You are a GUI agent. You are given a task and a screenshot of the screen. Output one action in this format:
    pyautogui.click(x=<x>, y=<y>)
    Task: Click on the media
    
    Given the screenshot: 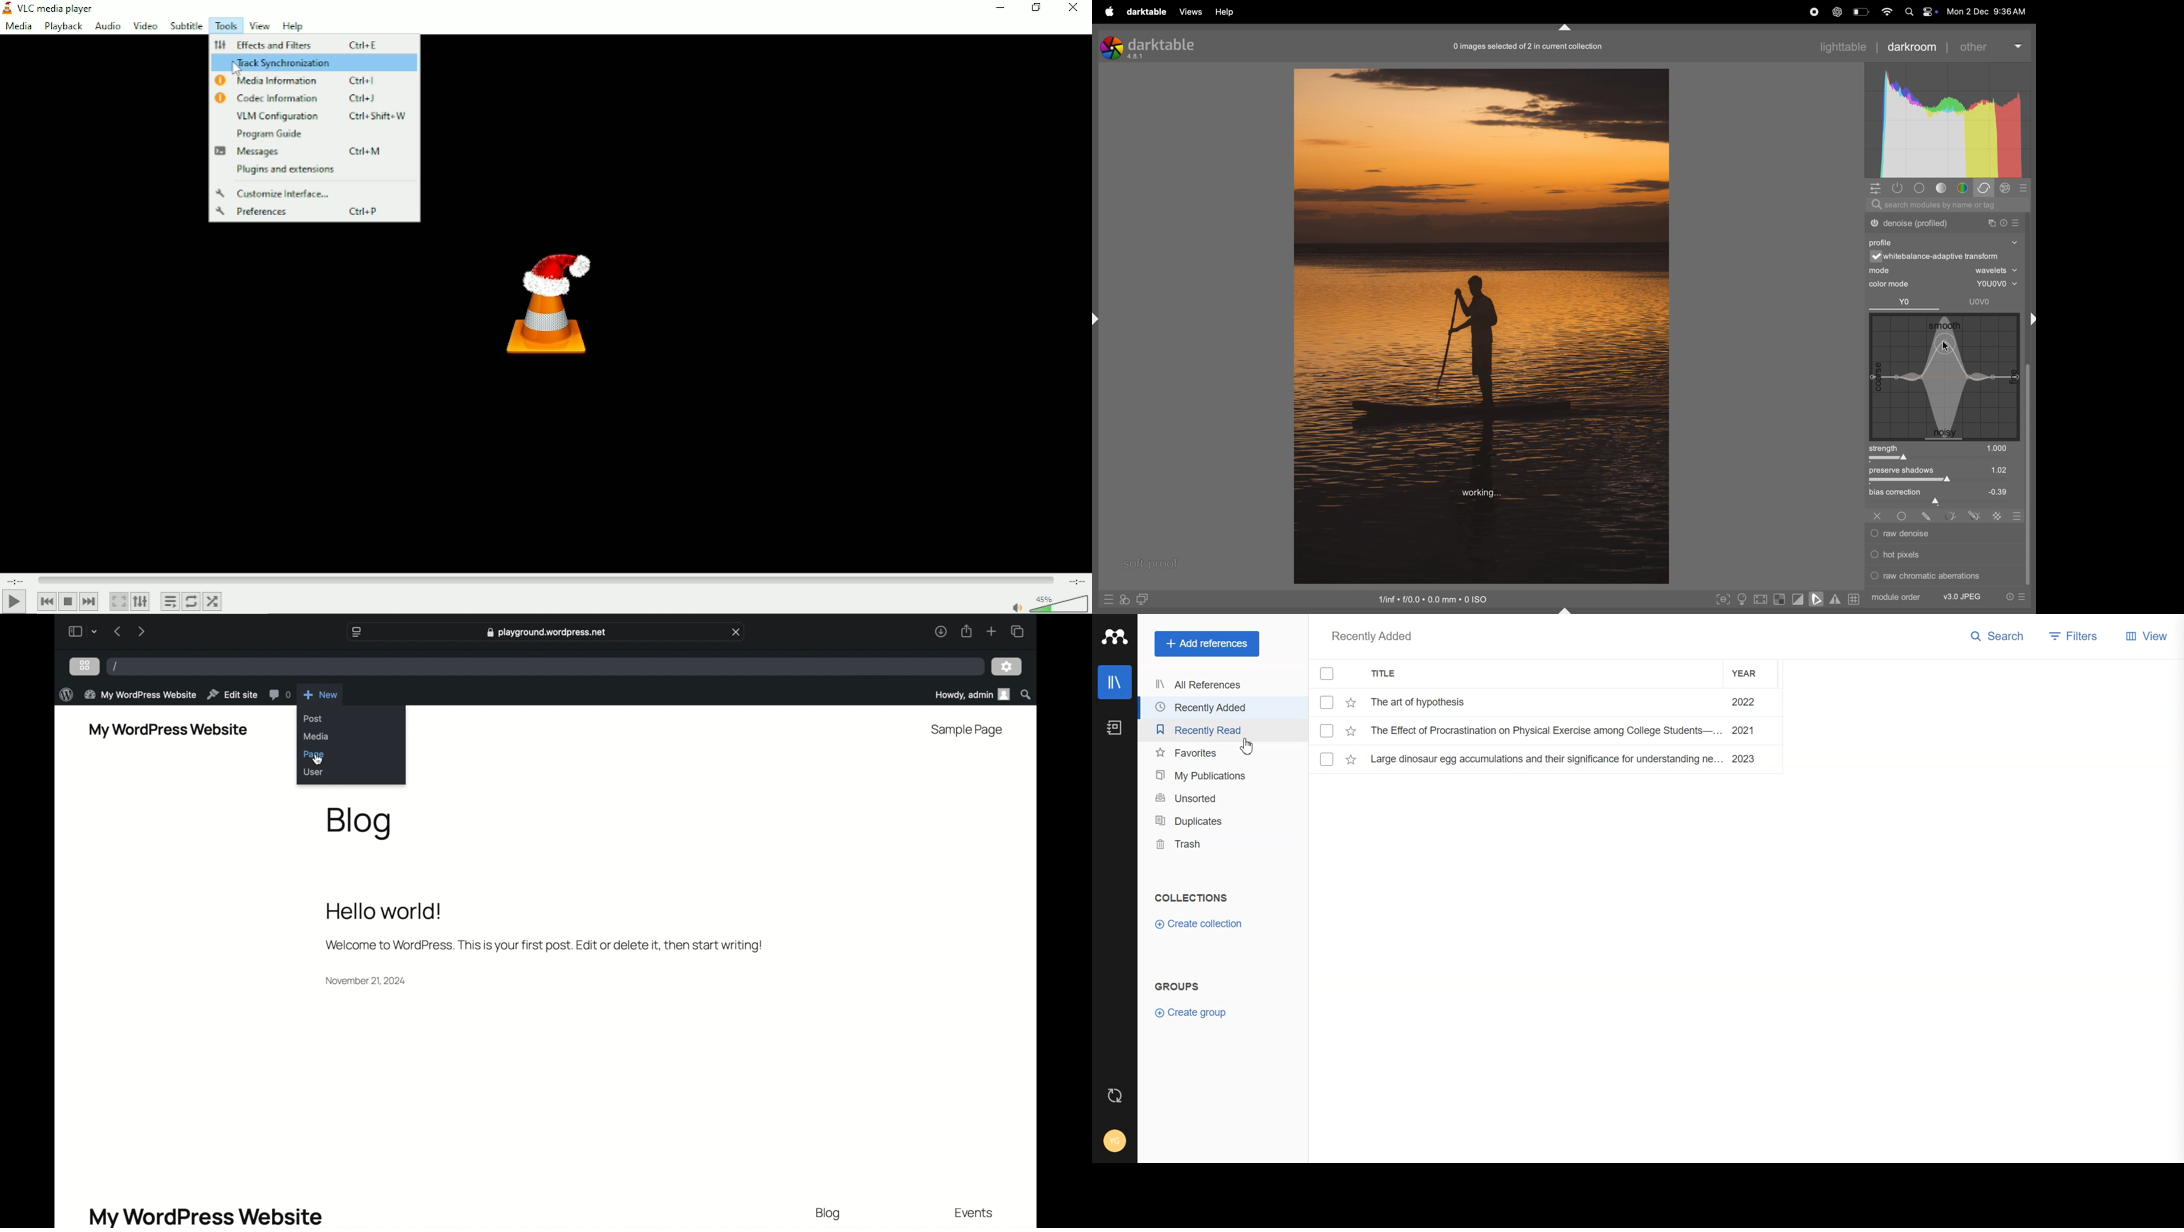 What is the action you would take?
    pyautogui.click(x=316, y=736)
    